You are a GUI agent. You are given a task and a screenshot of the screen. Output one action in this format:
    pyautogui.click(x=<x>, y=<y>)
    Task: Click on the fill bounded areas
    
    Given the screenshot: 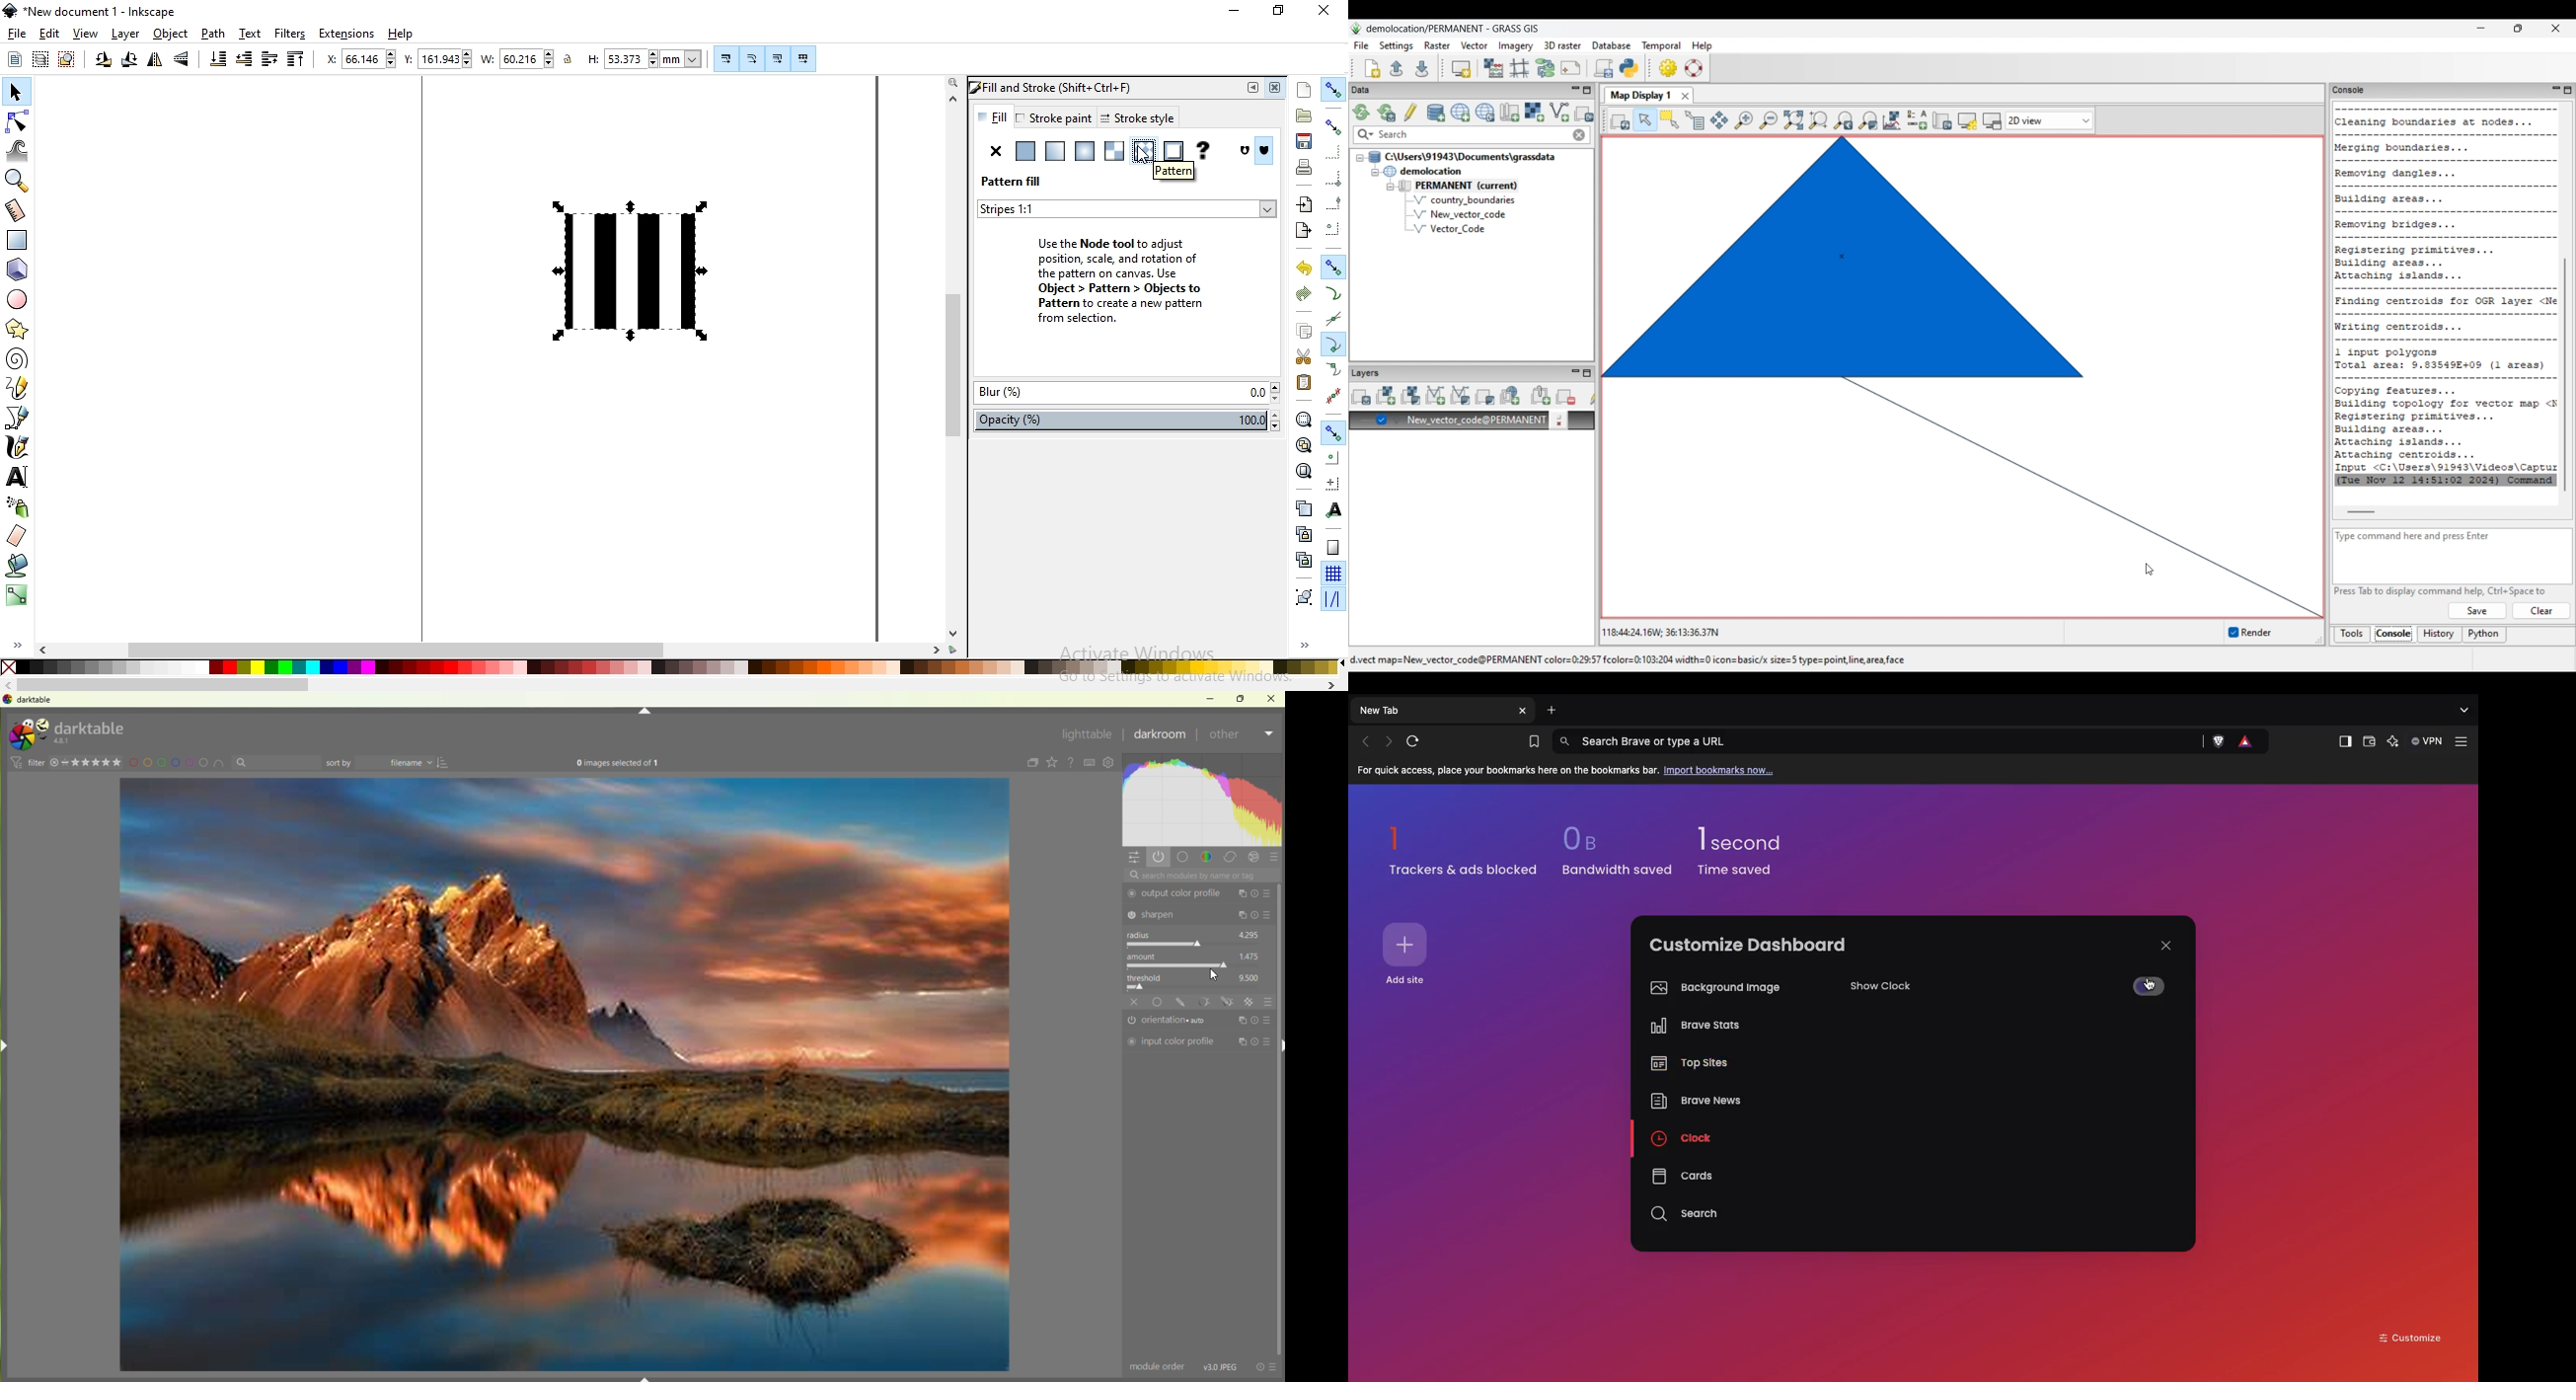 What is the action you would take?
    pyautogui.click(x=16, y=568)
    